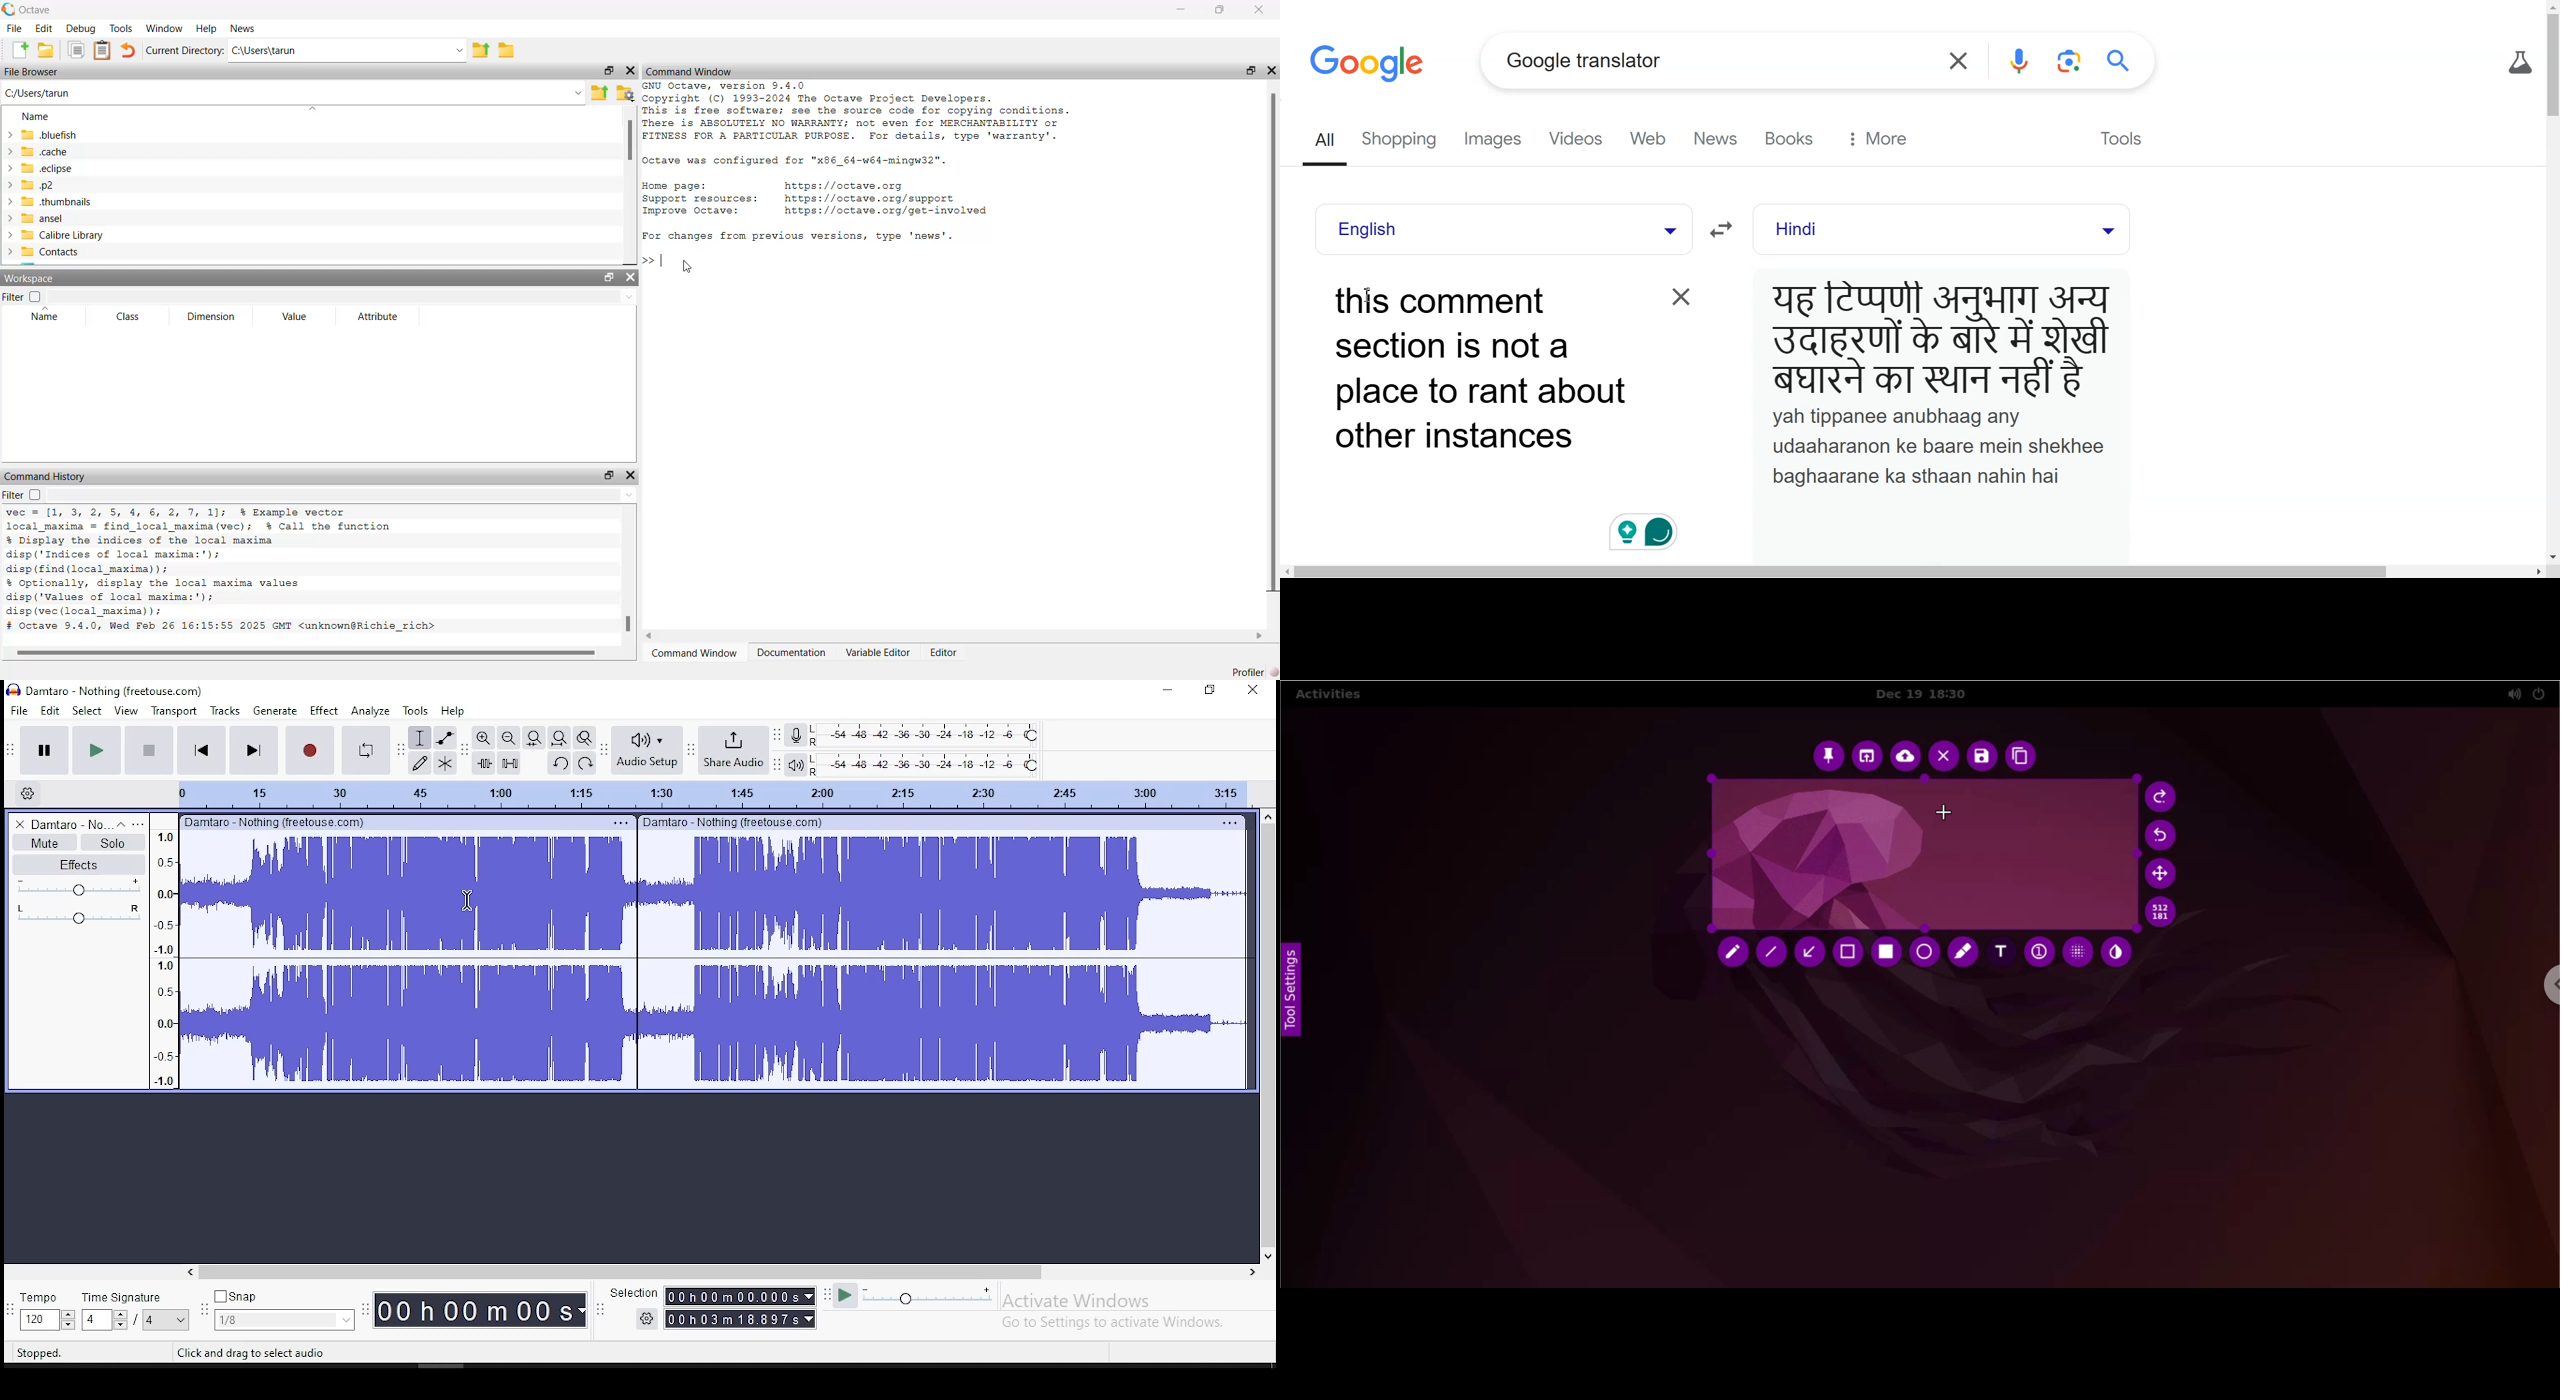 This screenshot has height=1400, width=2576. What do you see at coordinates (453, 710) in the screenshot?
I see `help` at bounding box center [453, 710].